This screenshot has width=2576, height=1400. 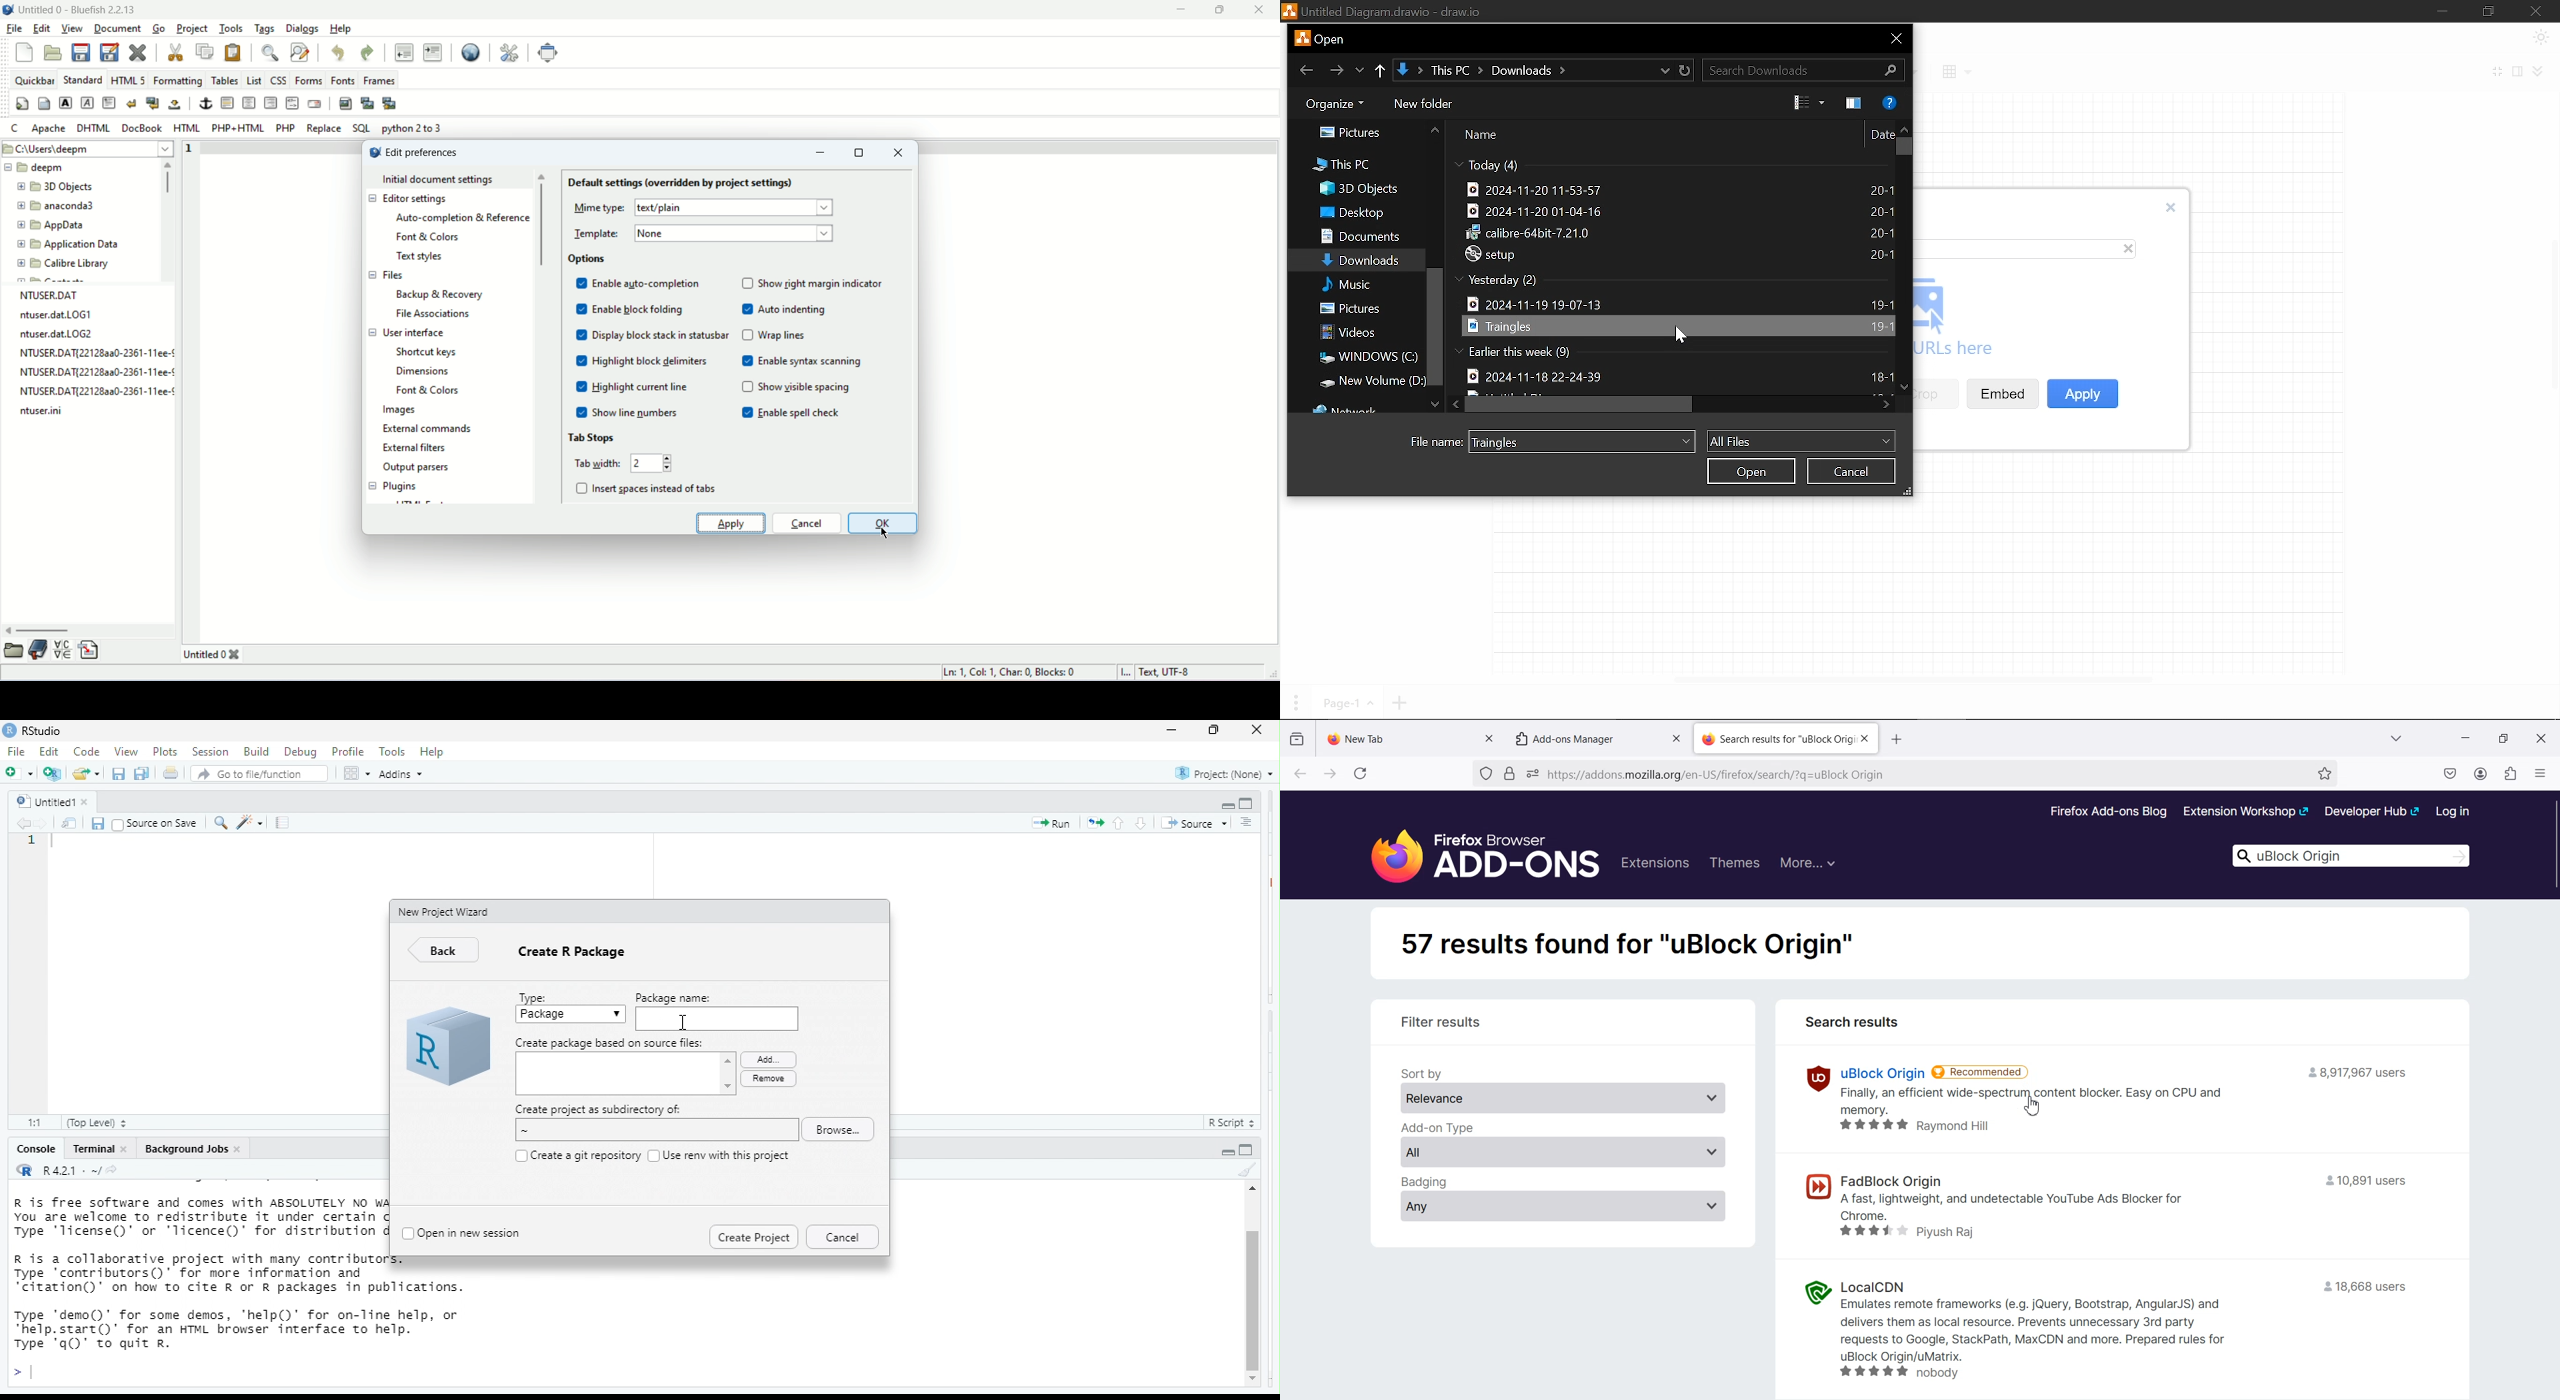 What do you see at coordinates (651, 363) in the screenshot?
I see `highlight block delimiters` at bounding box center [651, 363].